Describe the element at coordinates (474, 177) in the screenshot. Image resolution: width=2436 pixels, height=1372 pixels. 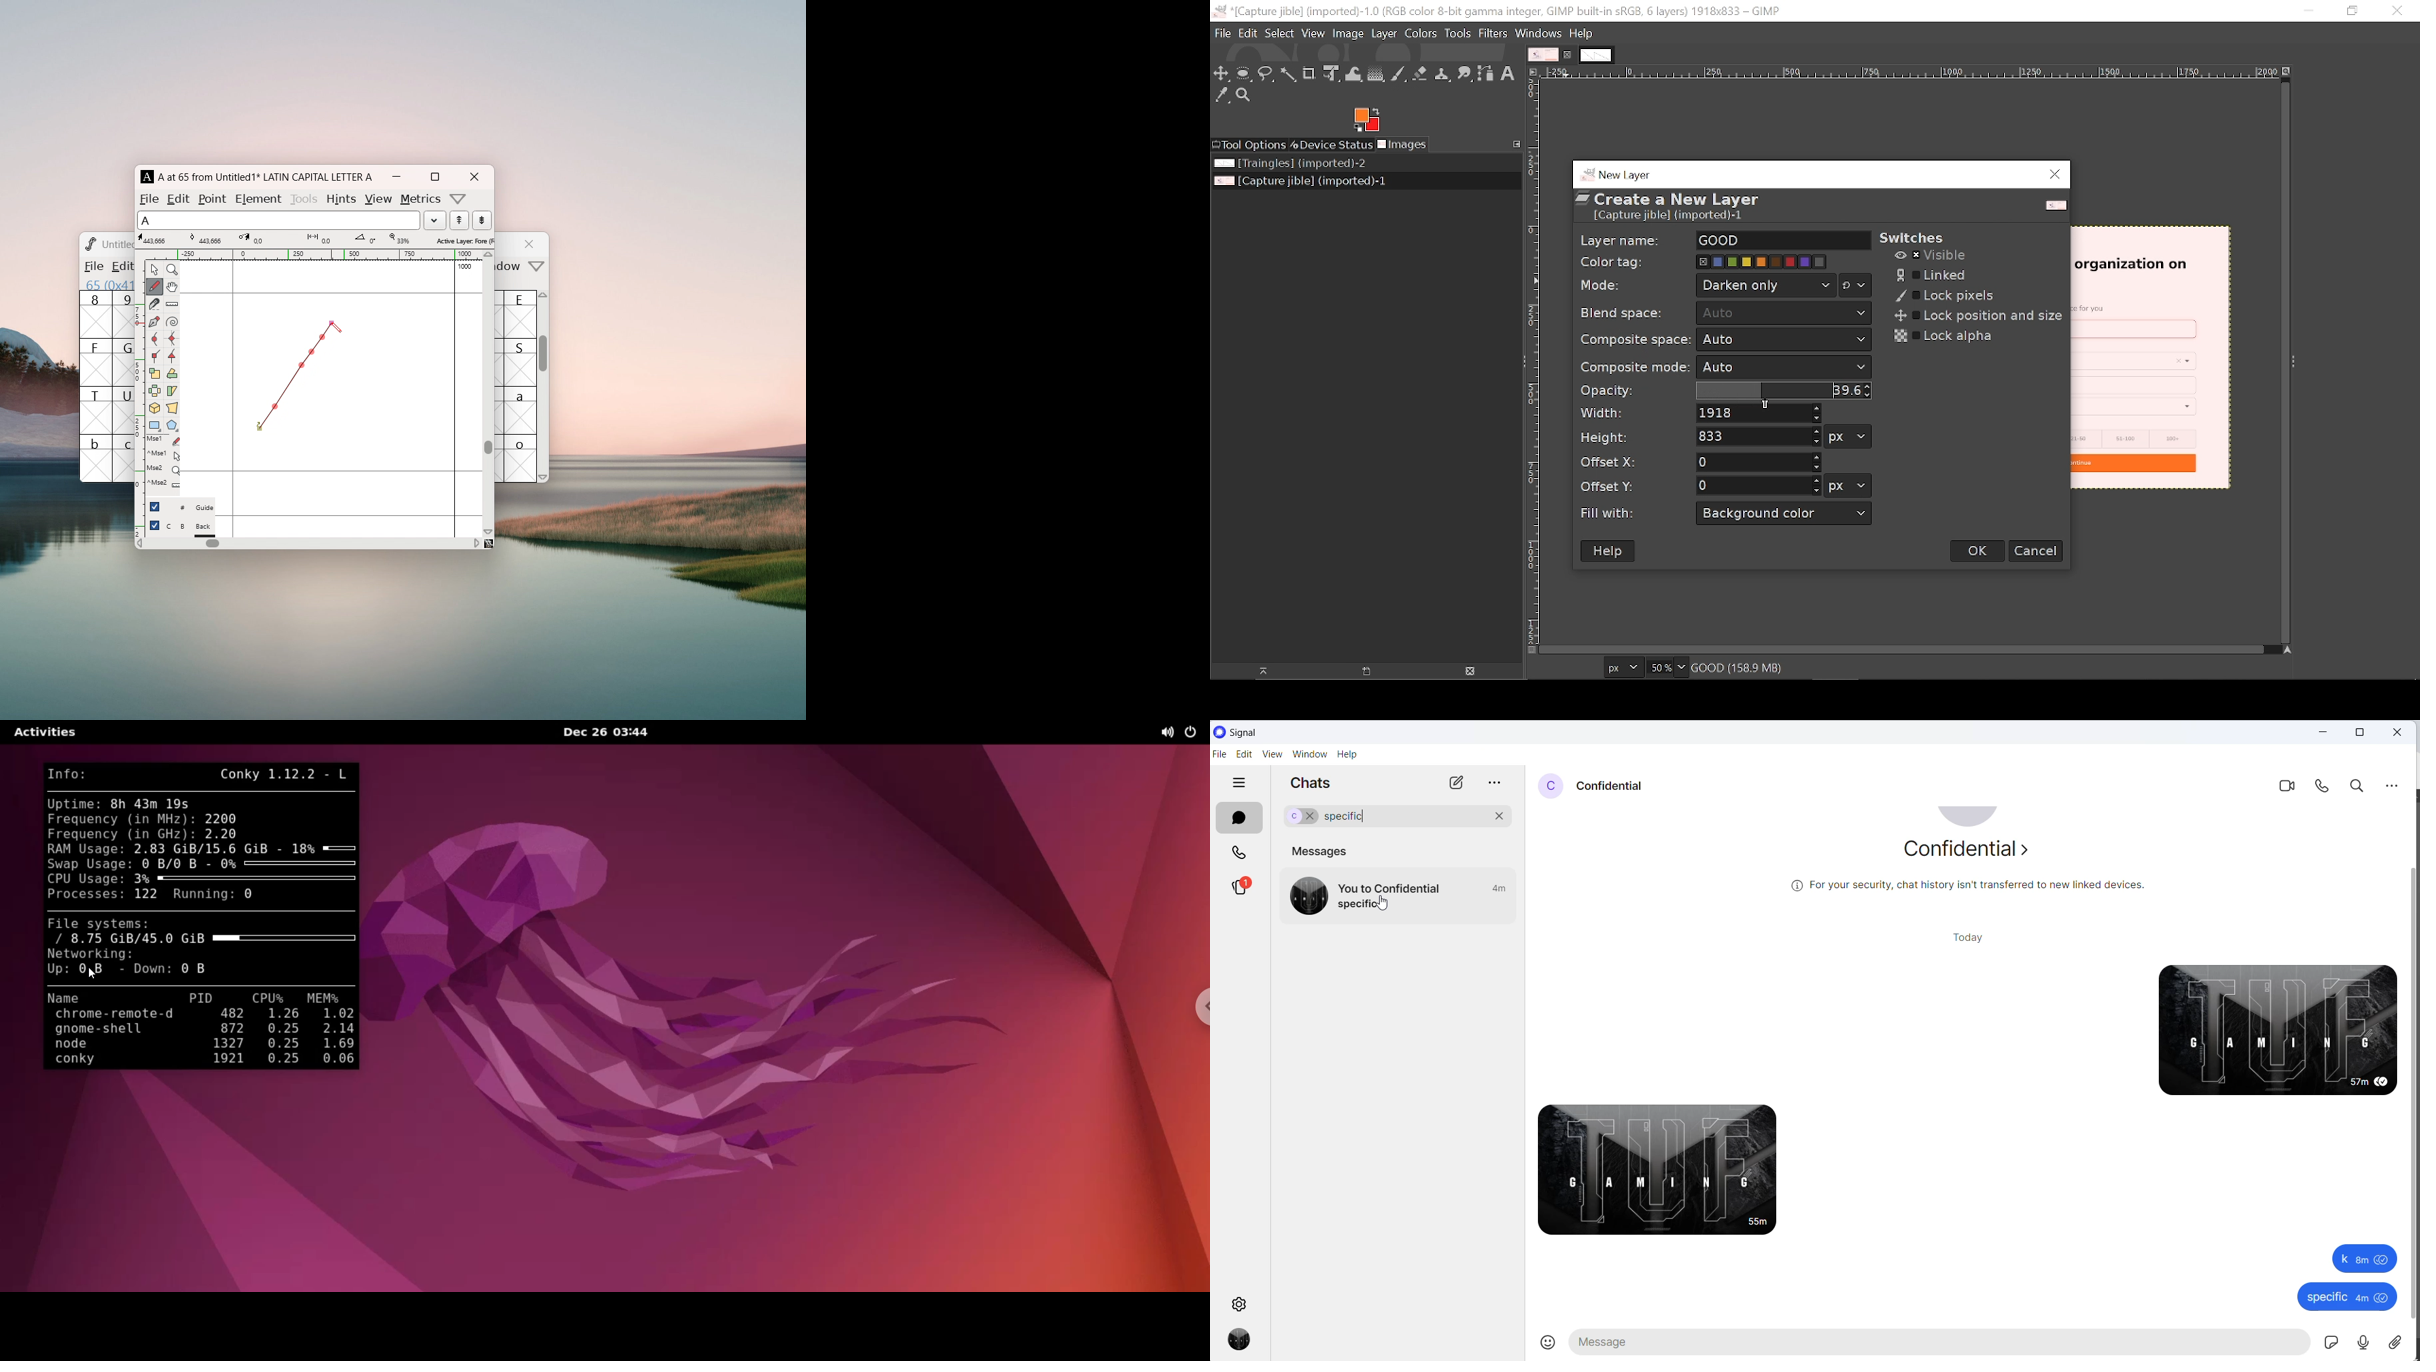
I see `close` at that location.